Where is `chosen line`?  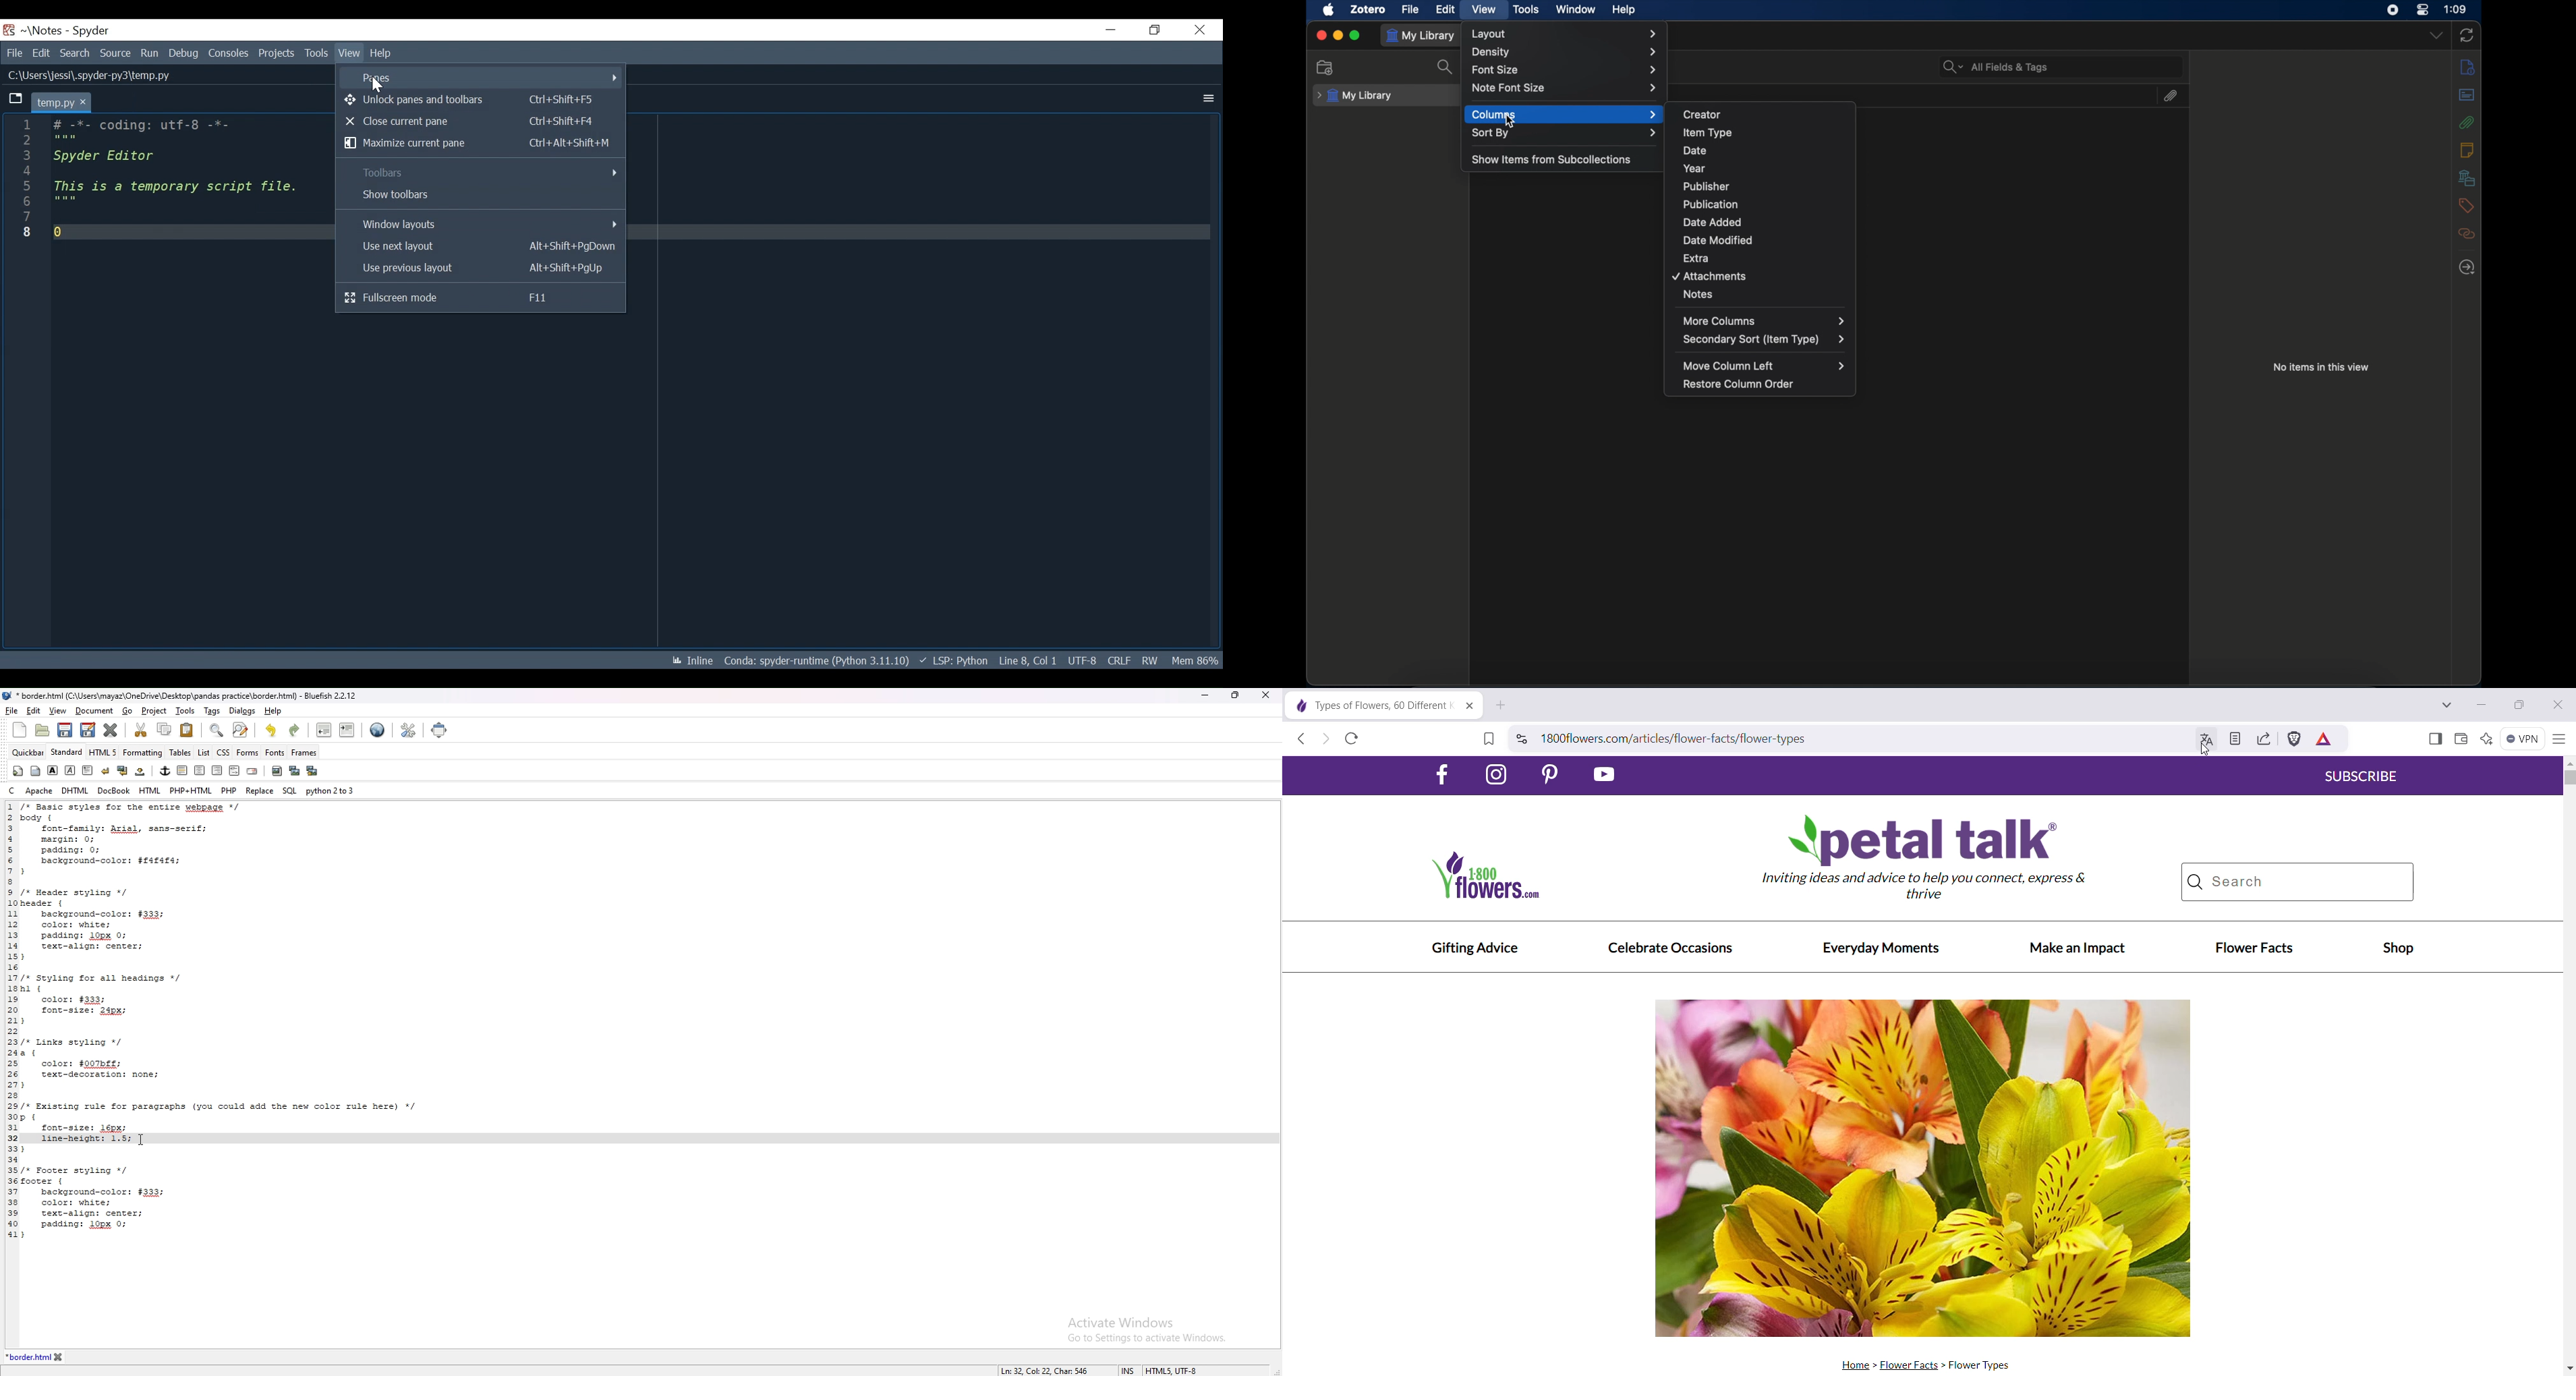 chosen line is located at coordinates (128, 1137).